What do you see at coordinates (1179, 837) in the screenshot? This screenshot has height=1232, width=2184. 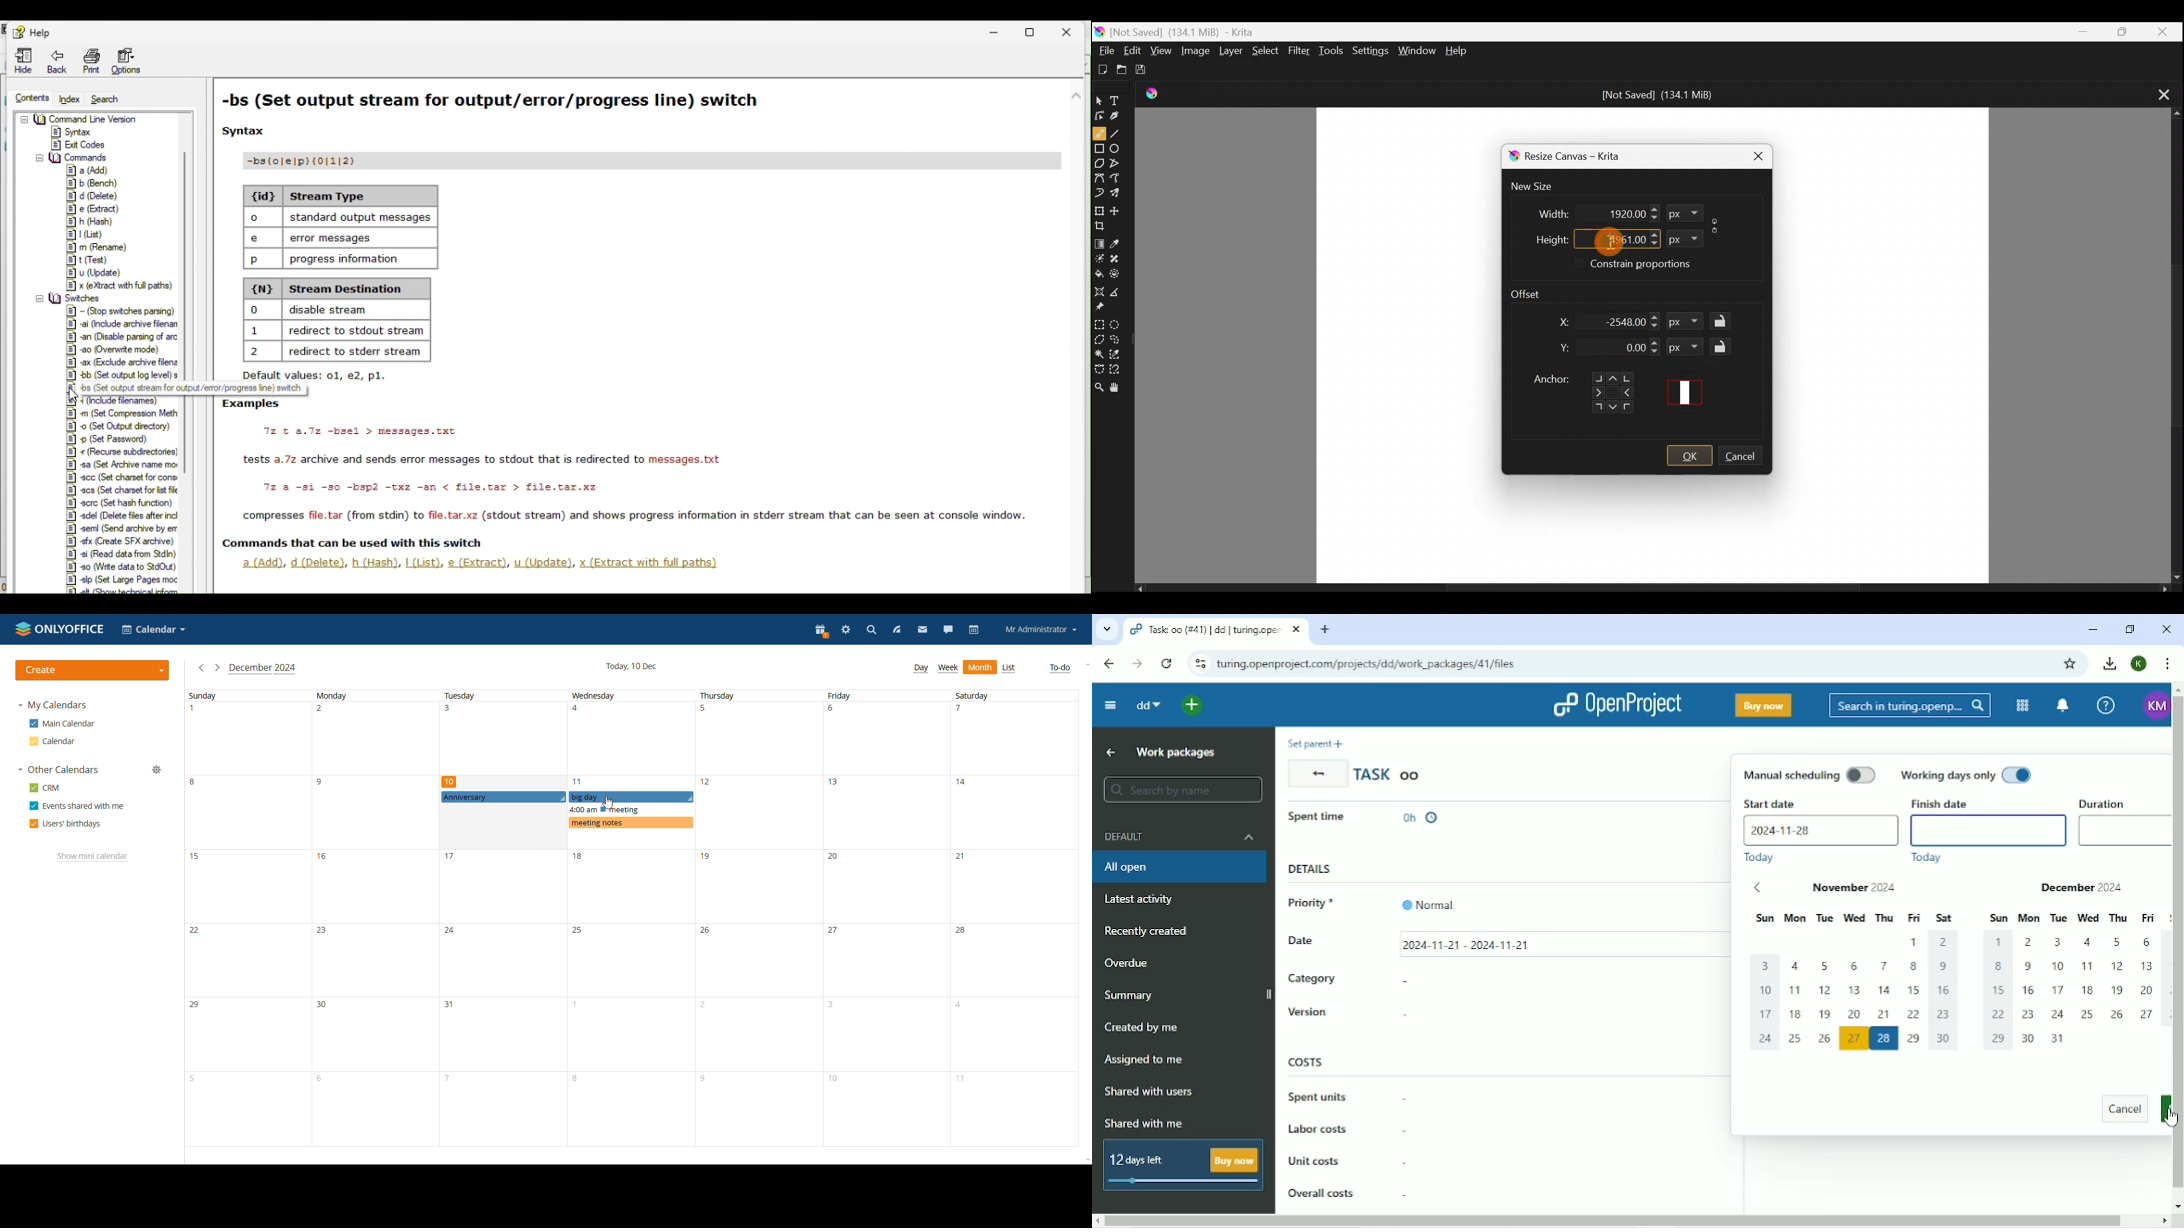 I see `Default` at bounding box center [1179, 837].